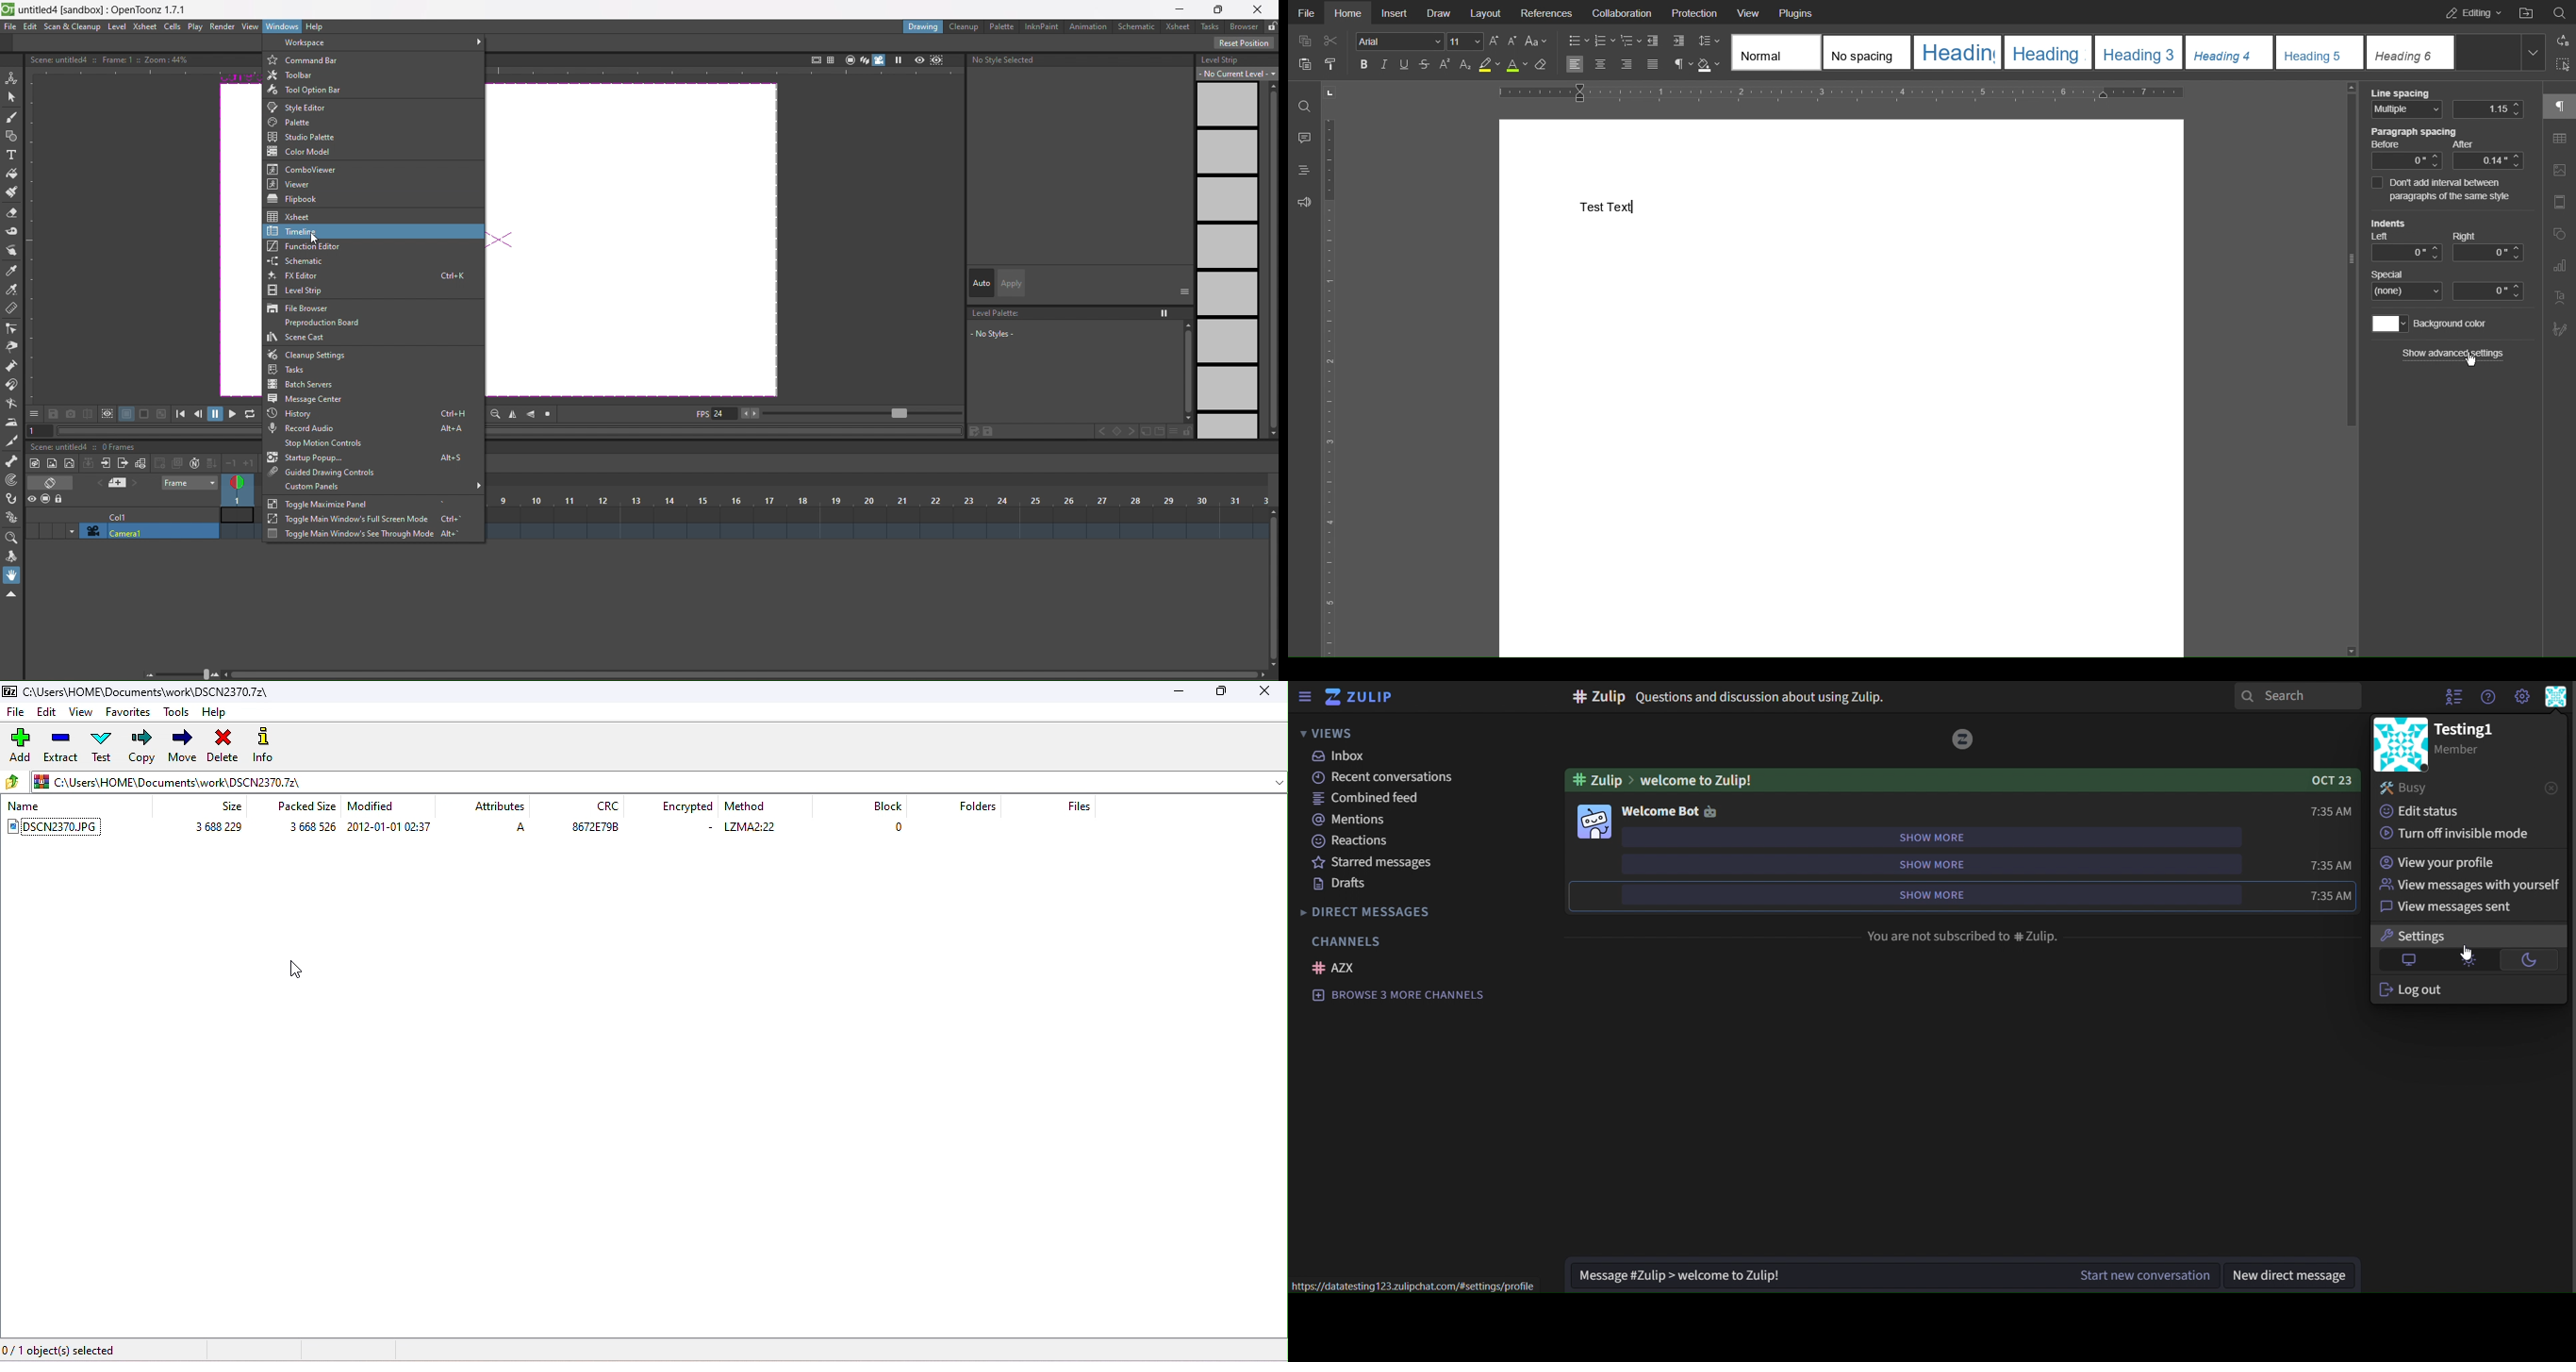 The width and height of the screenshot is (2576, 1372). Describe the element at coordinates (2559, 172) in the screenshot. I see `Image Settings` at that location.